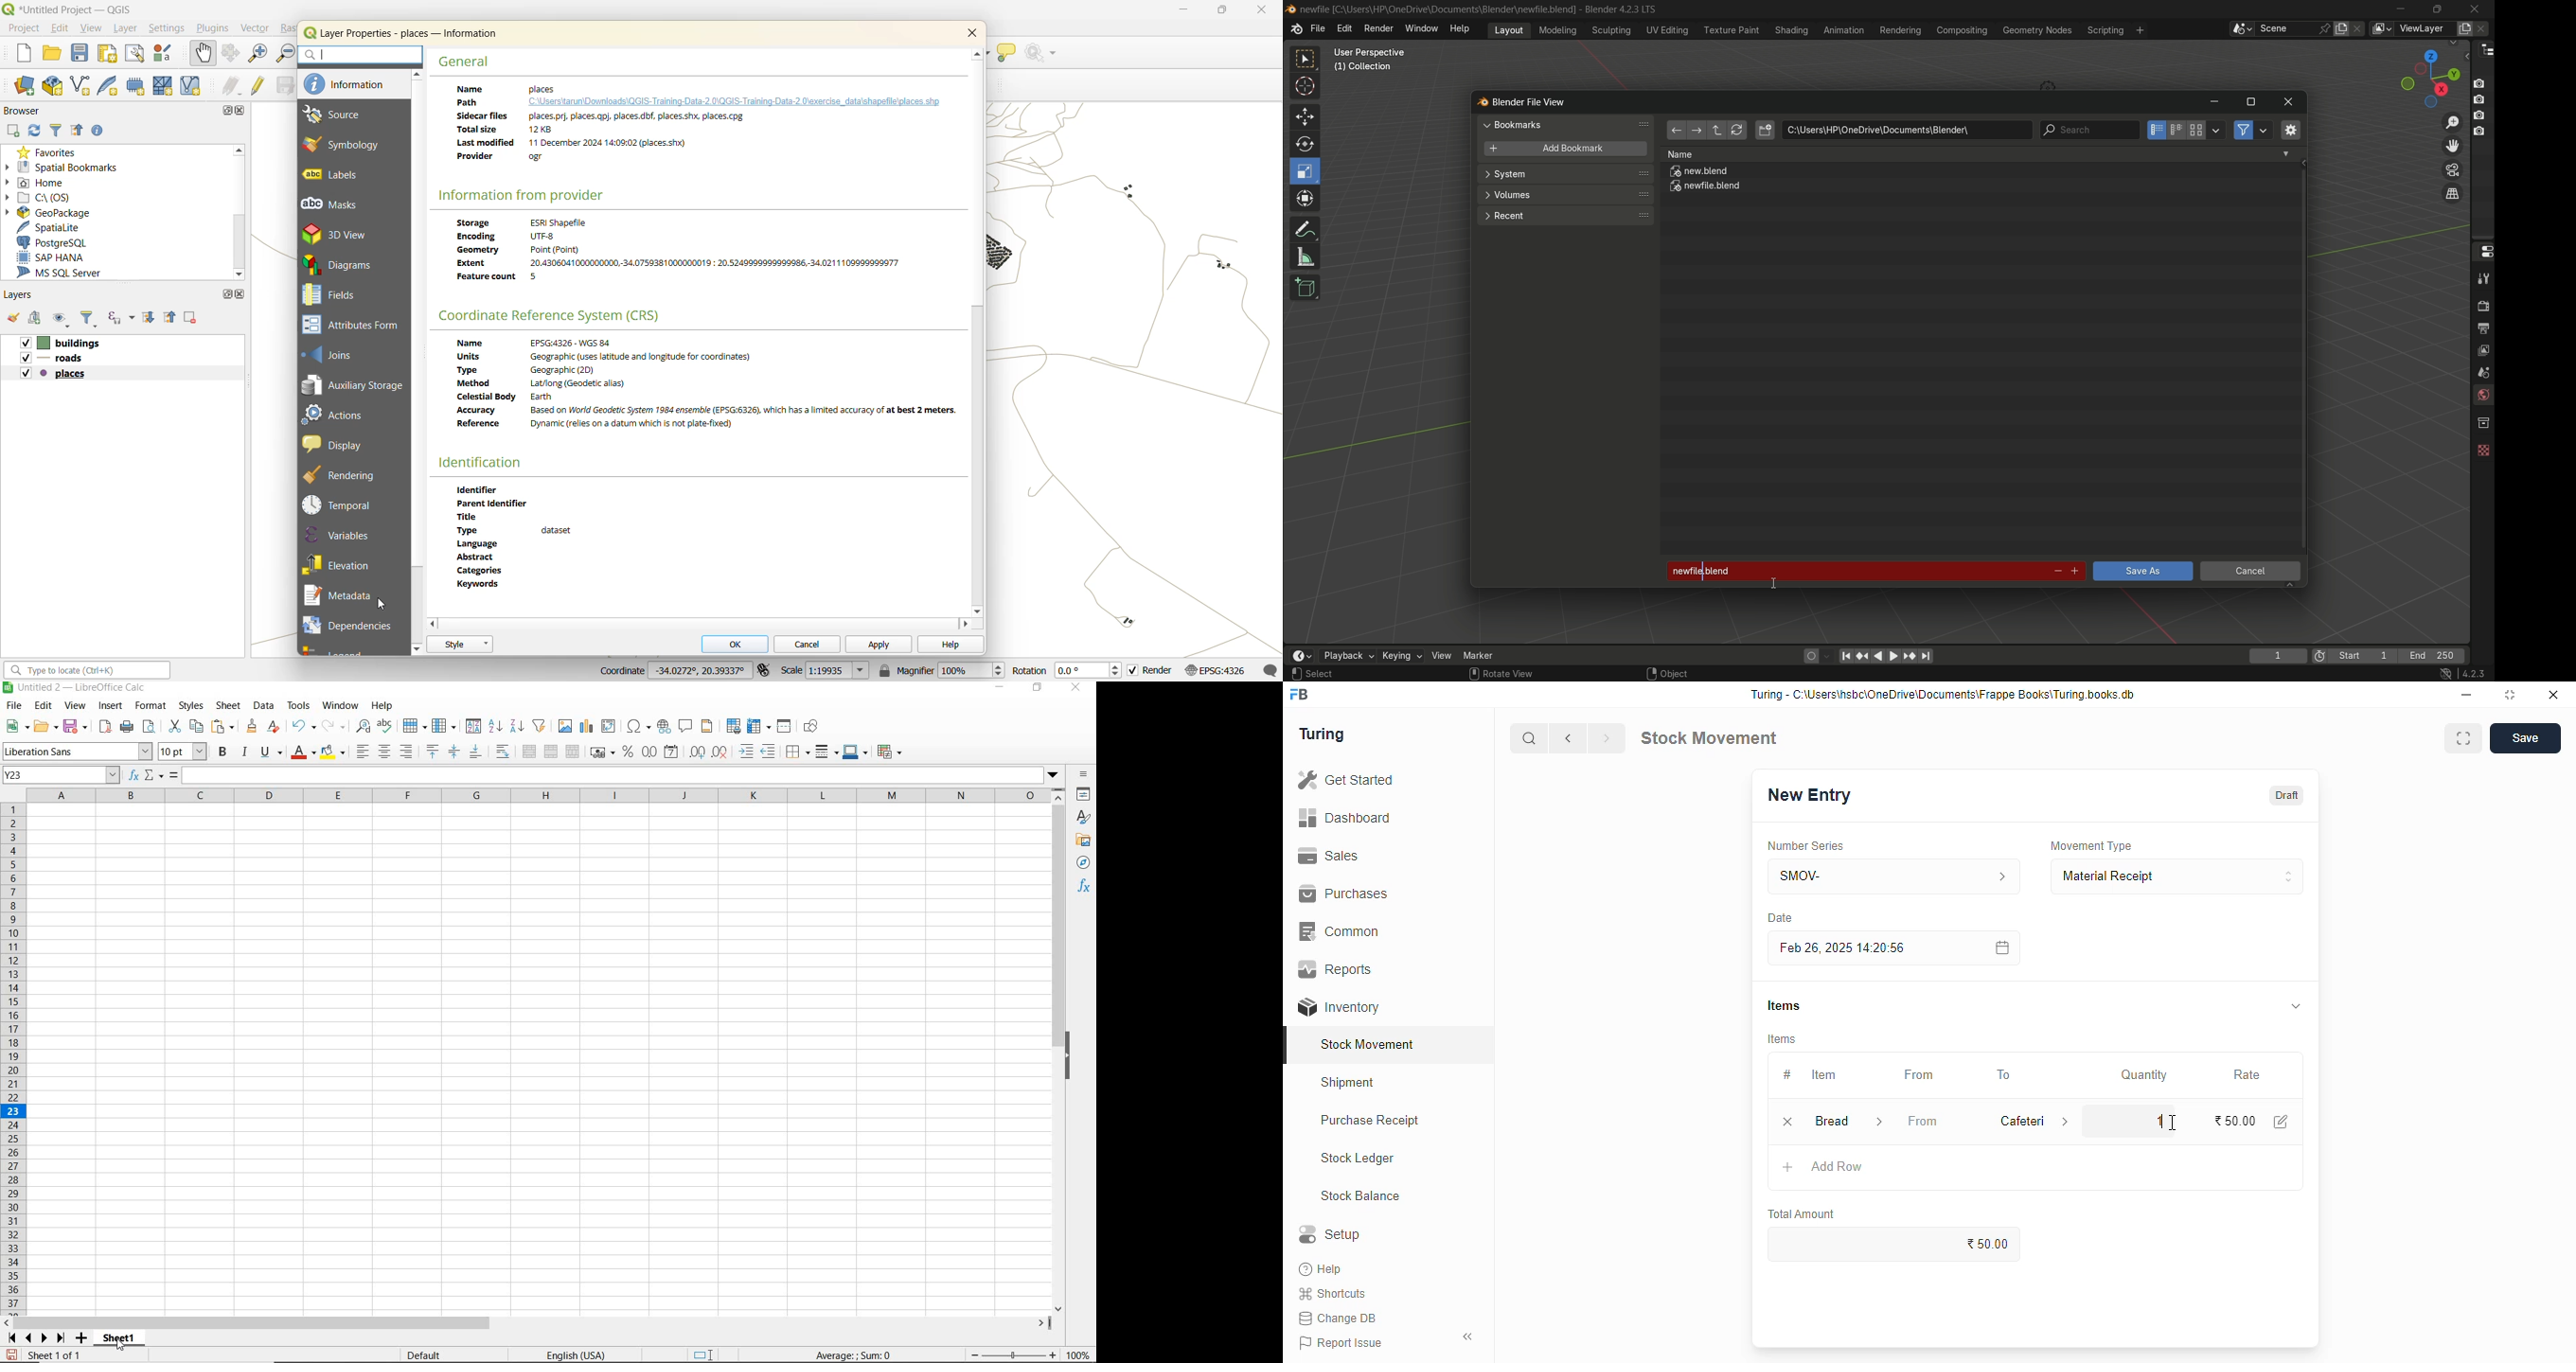 The image size is (2576, 1372). Describe the element at coordinates (172, 27) in the screenshot. I see `settings` at that location.